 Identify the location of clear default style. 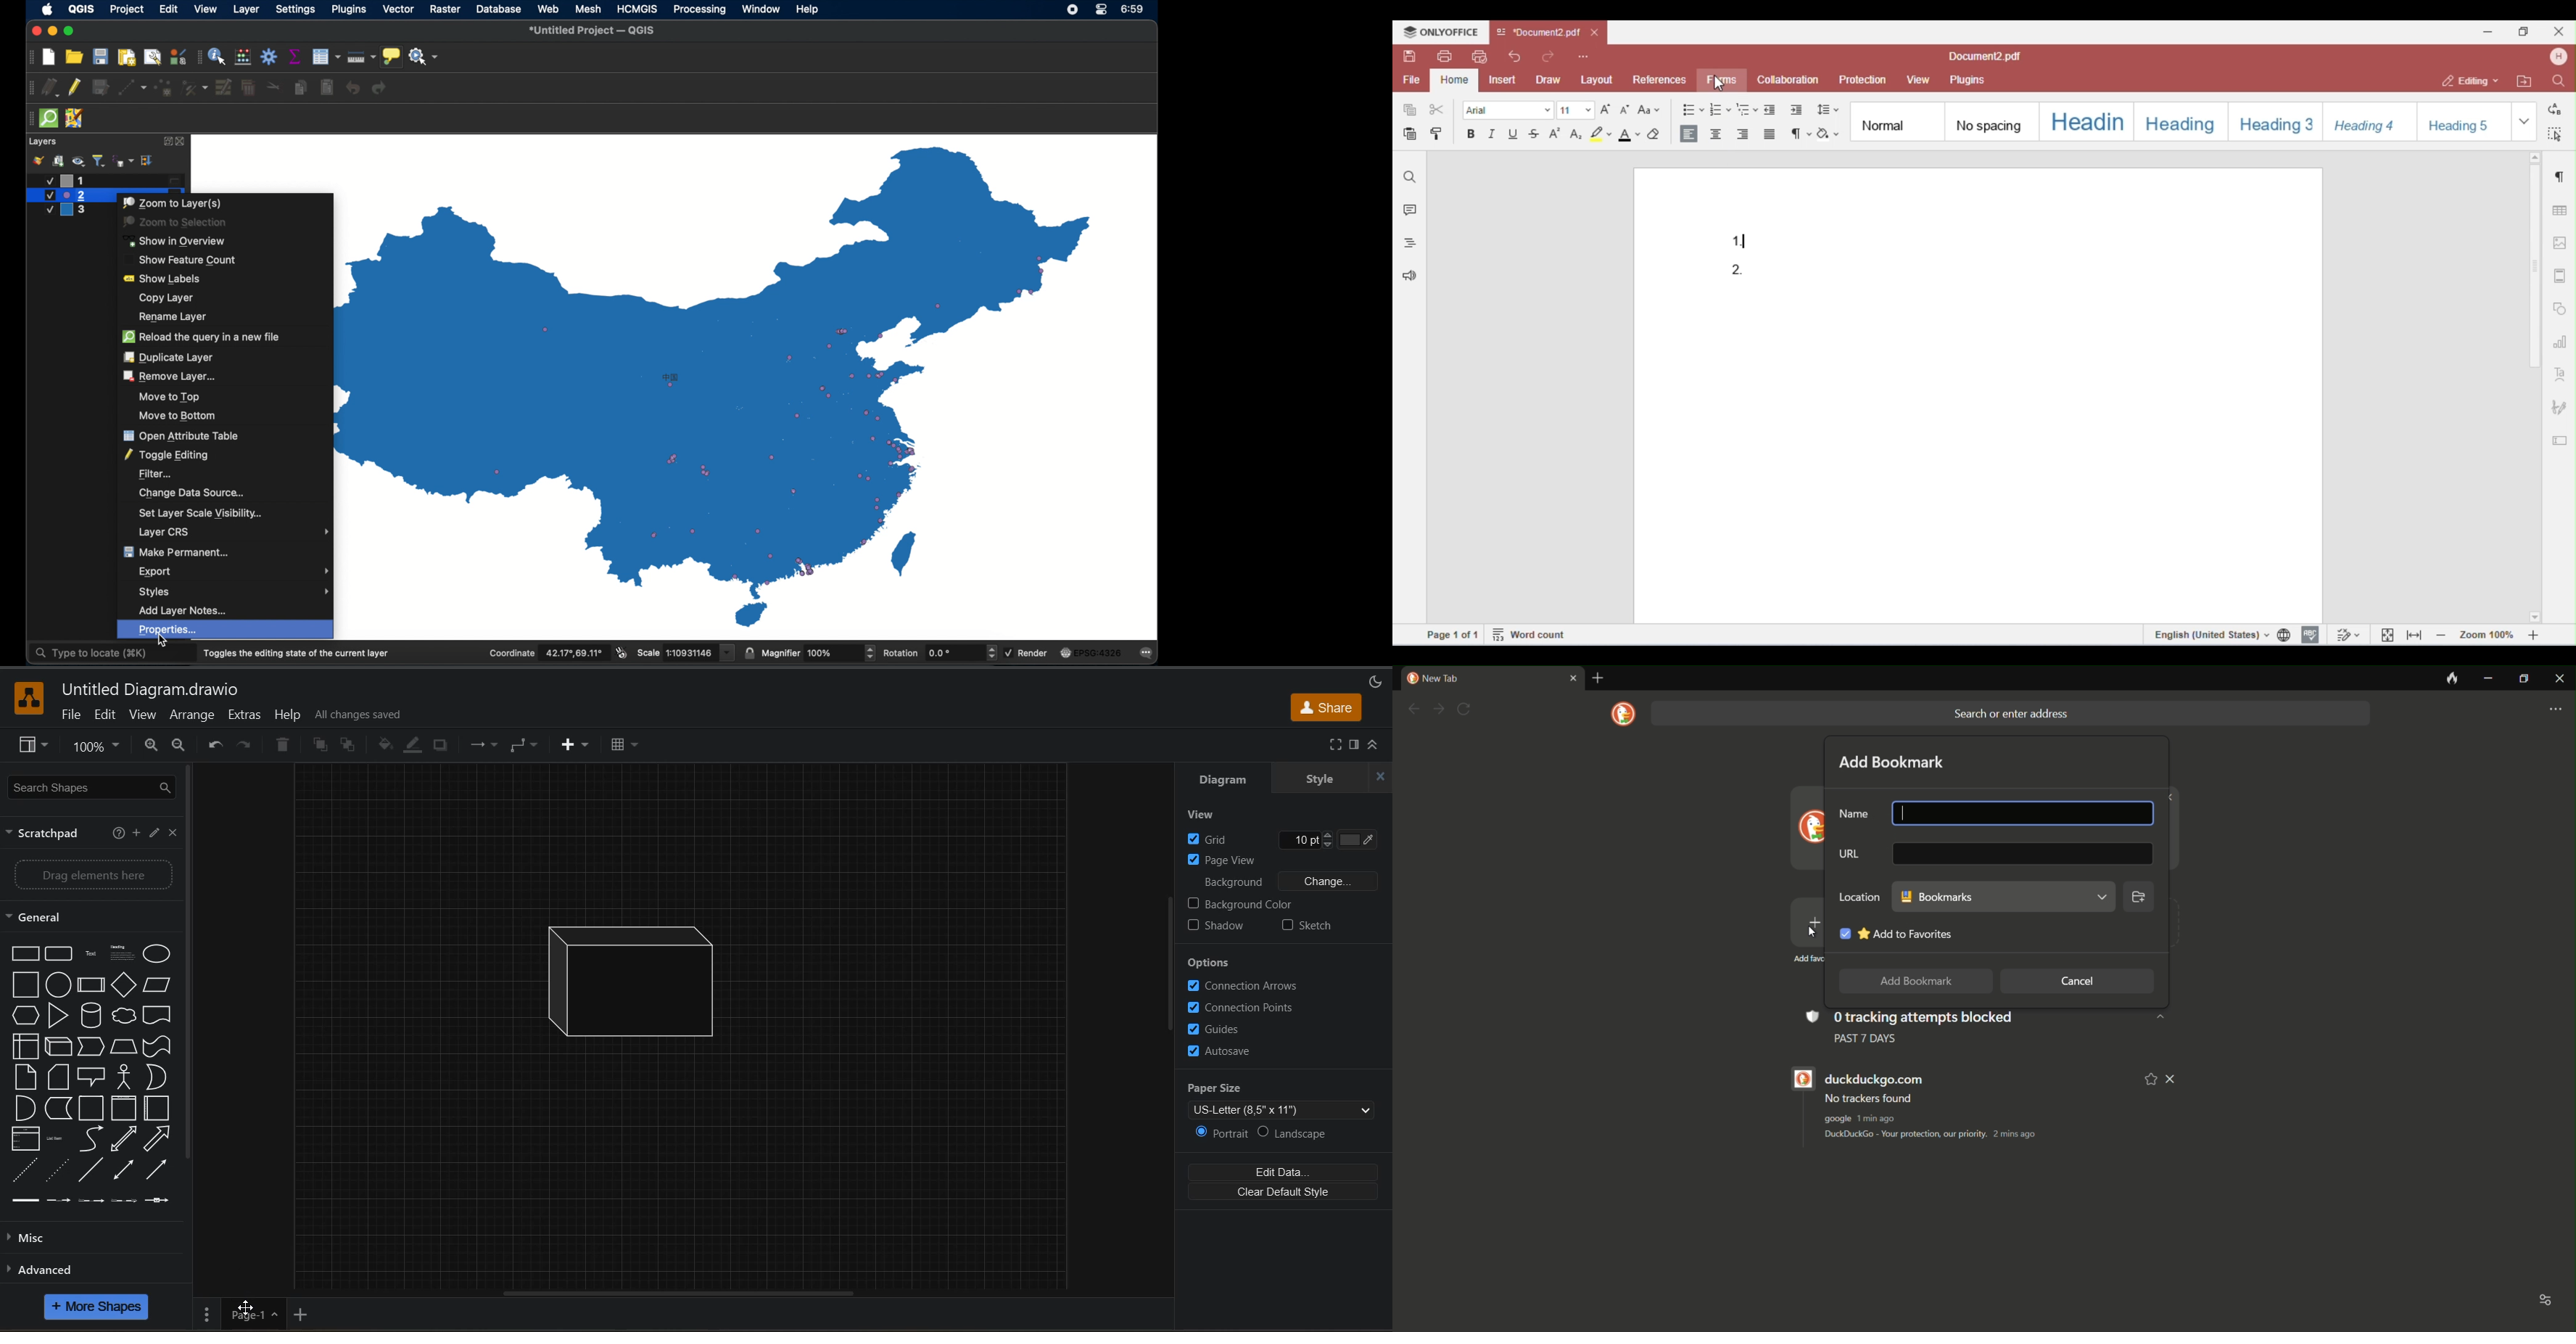
(1284, 1193).